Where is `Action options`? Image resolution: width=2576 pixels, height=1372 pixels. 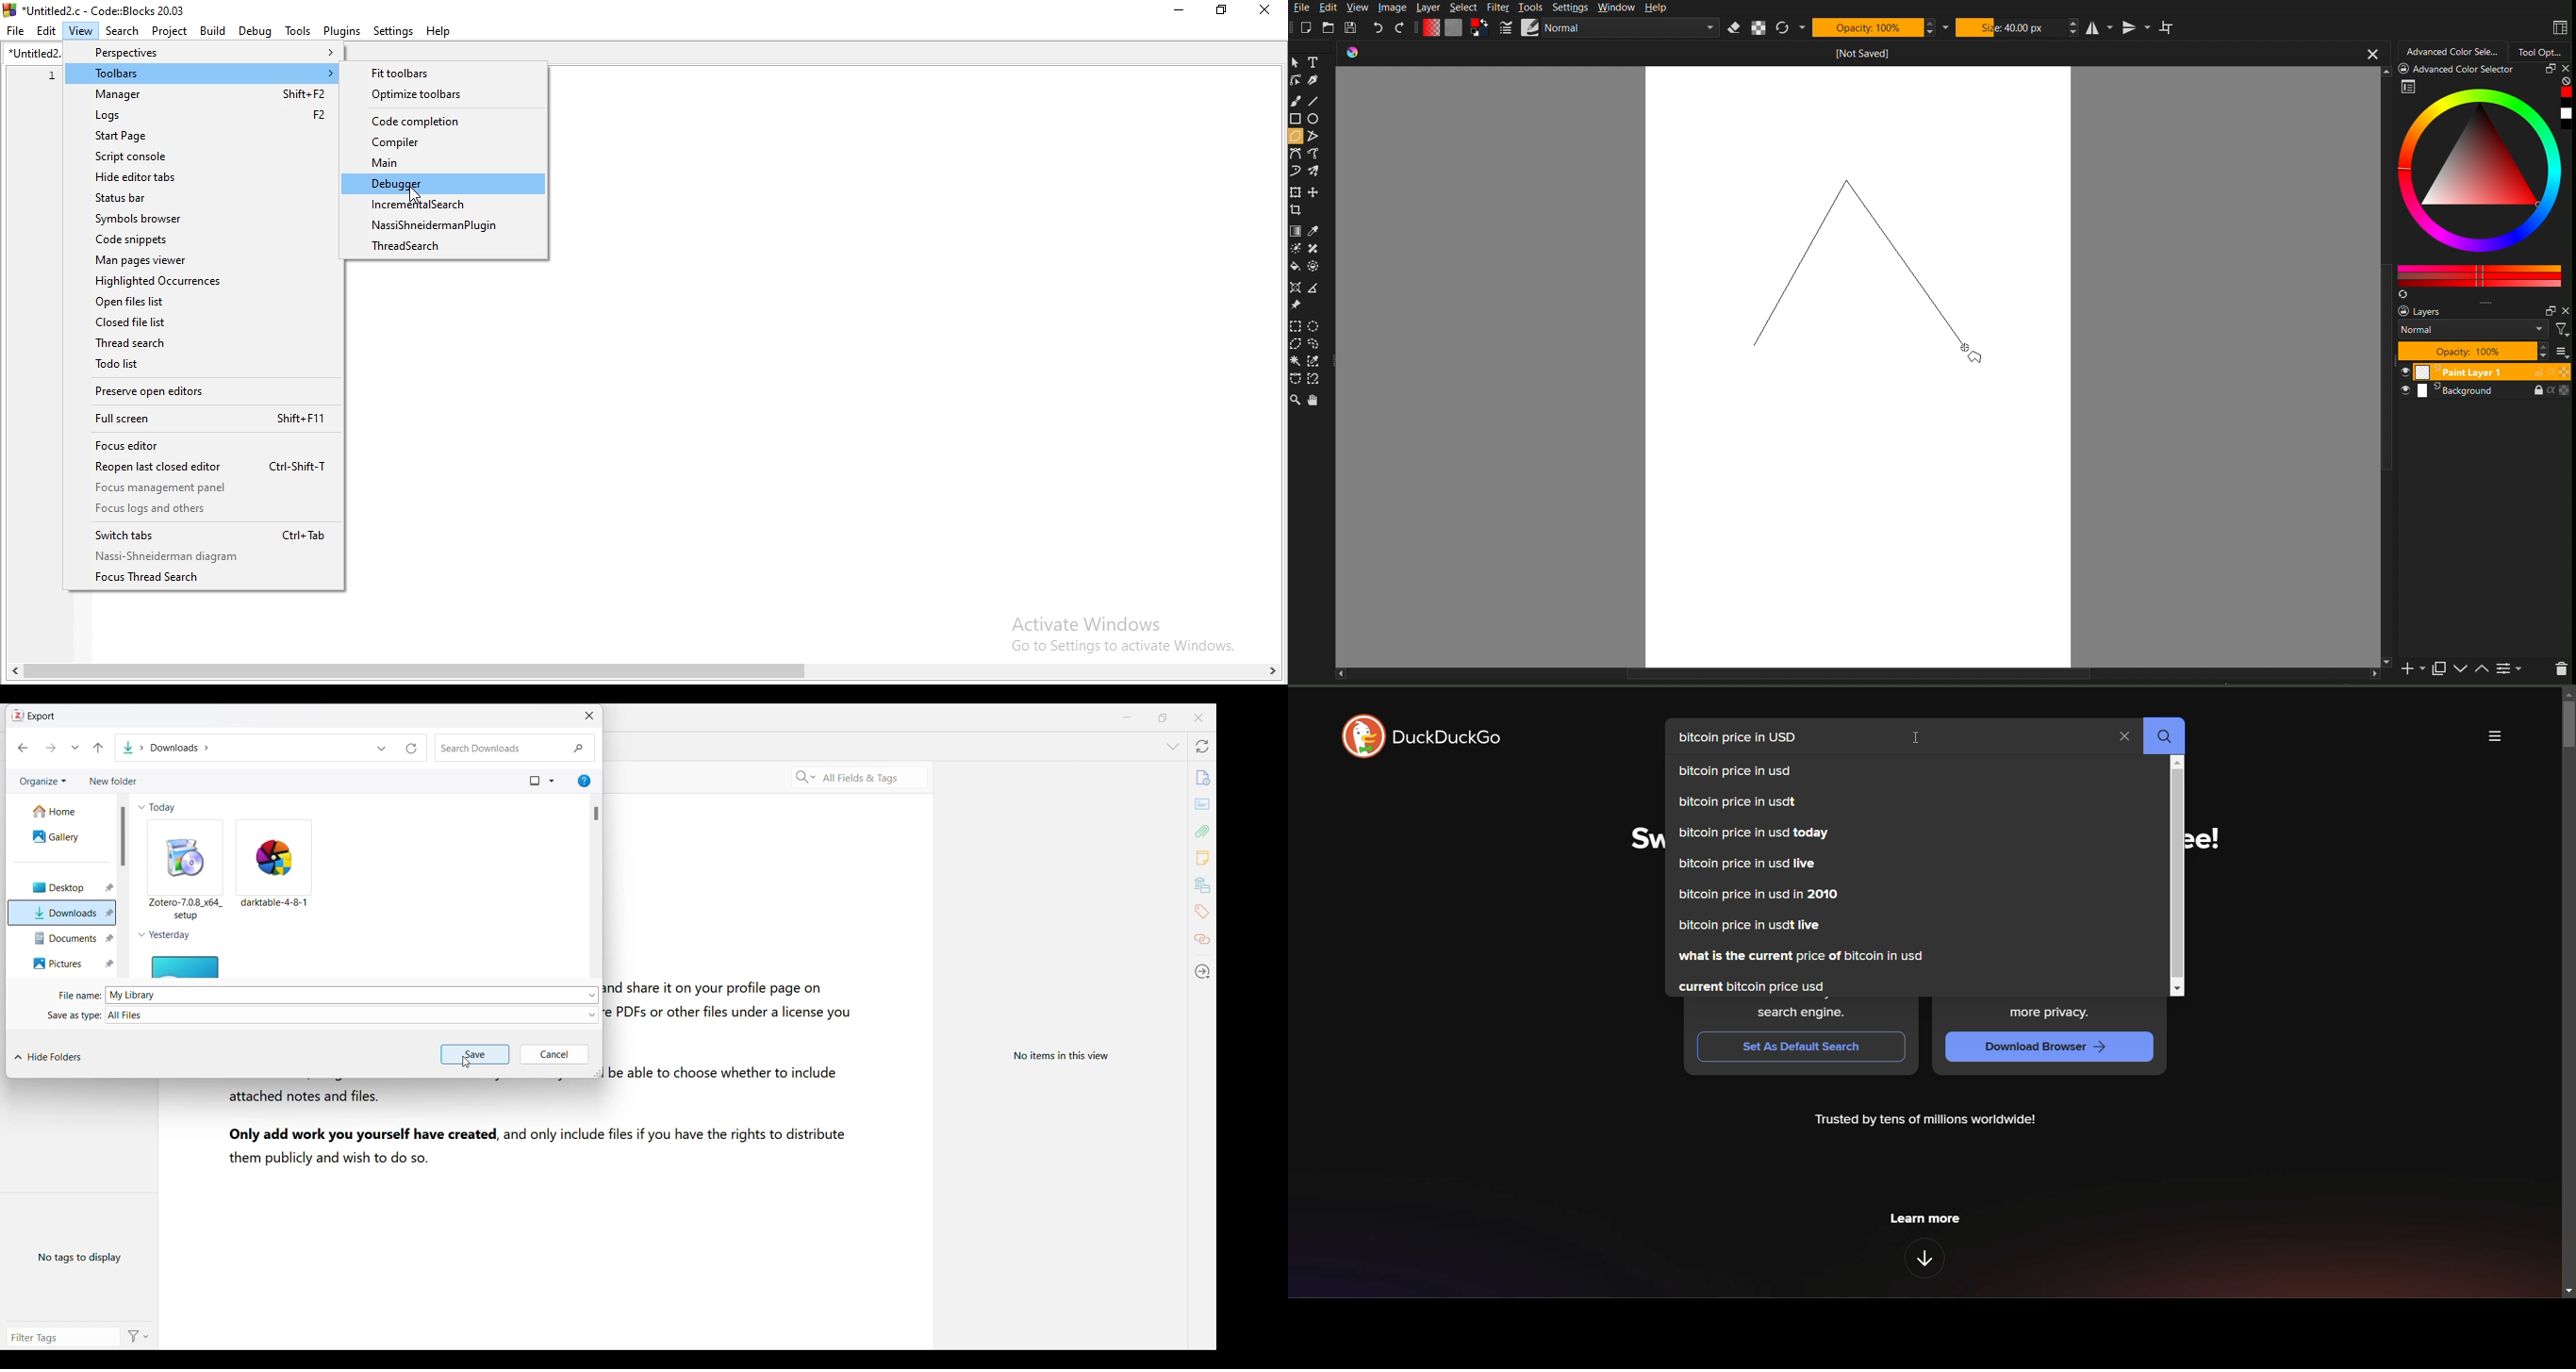 Action options is located at coordinates (137, 1336).